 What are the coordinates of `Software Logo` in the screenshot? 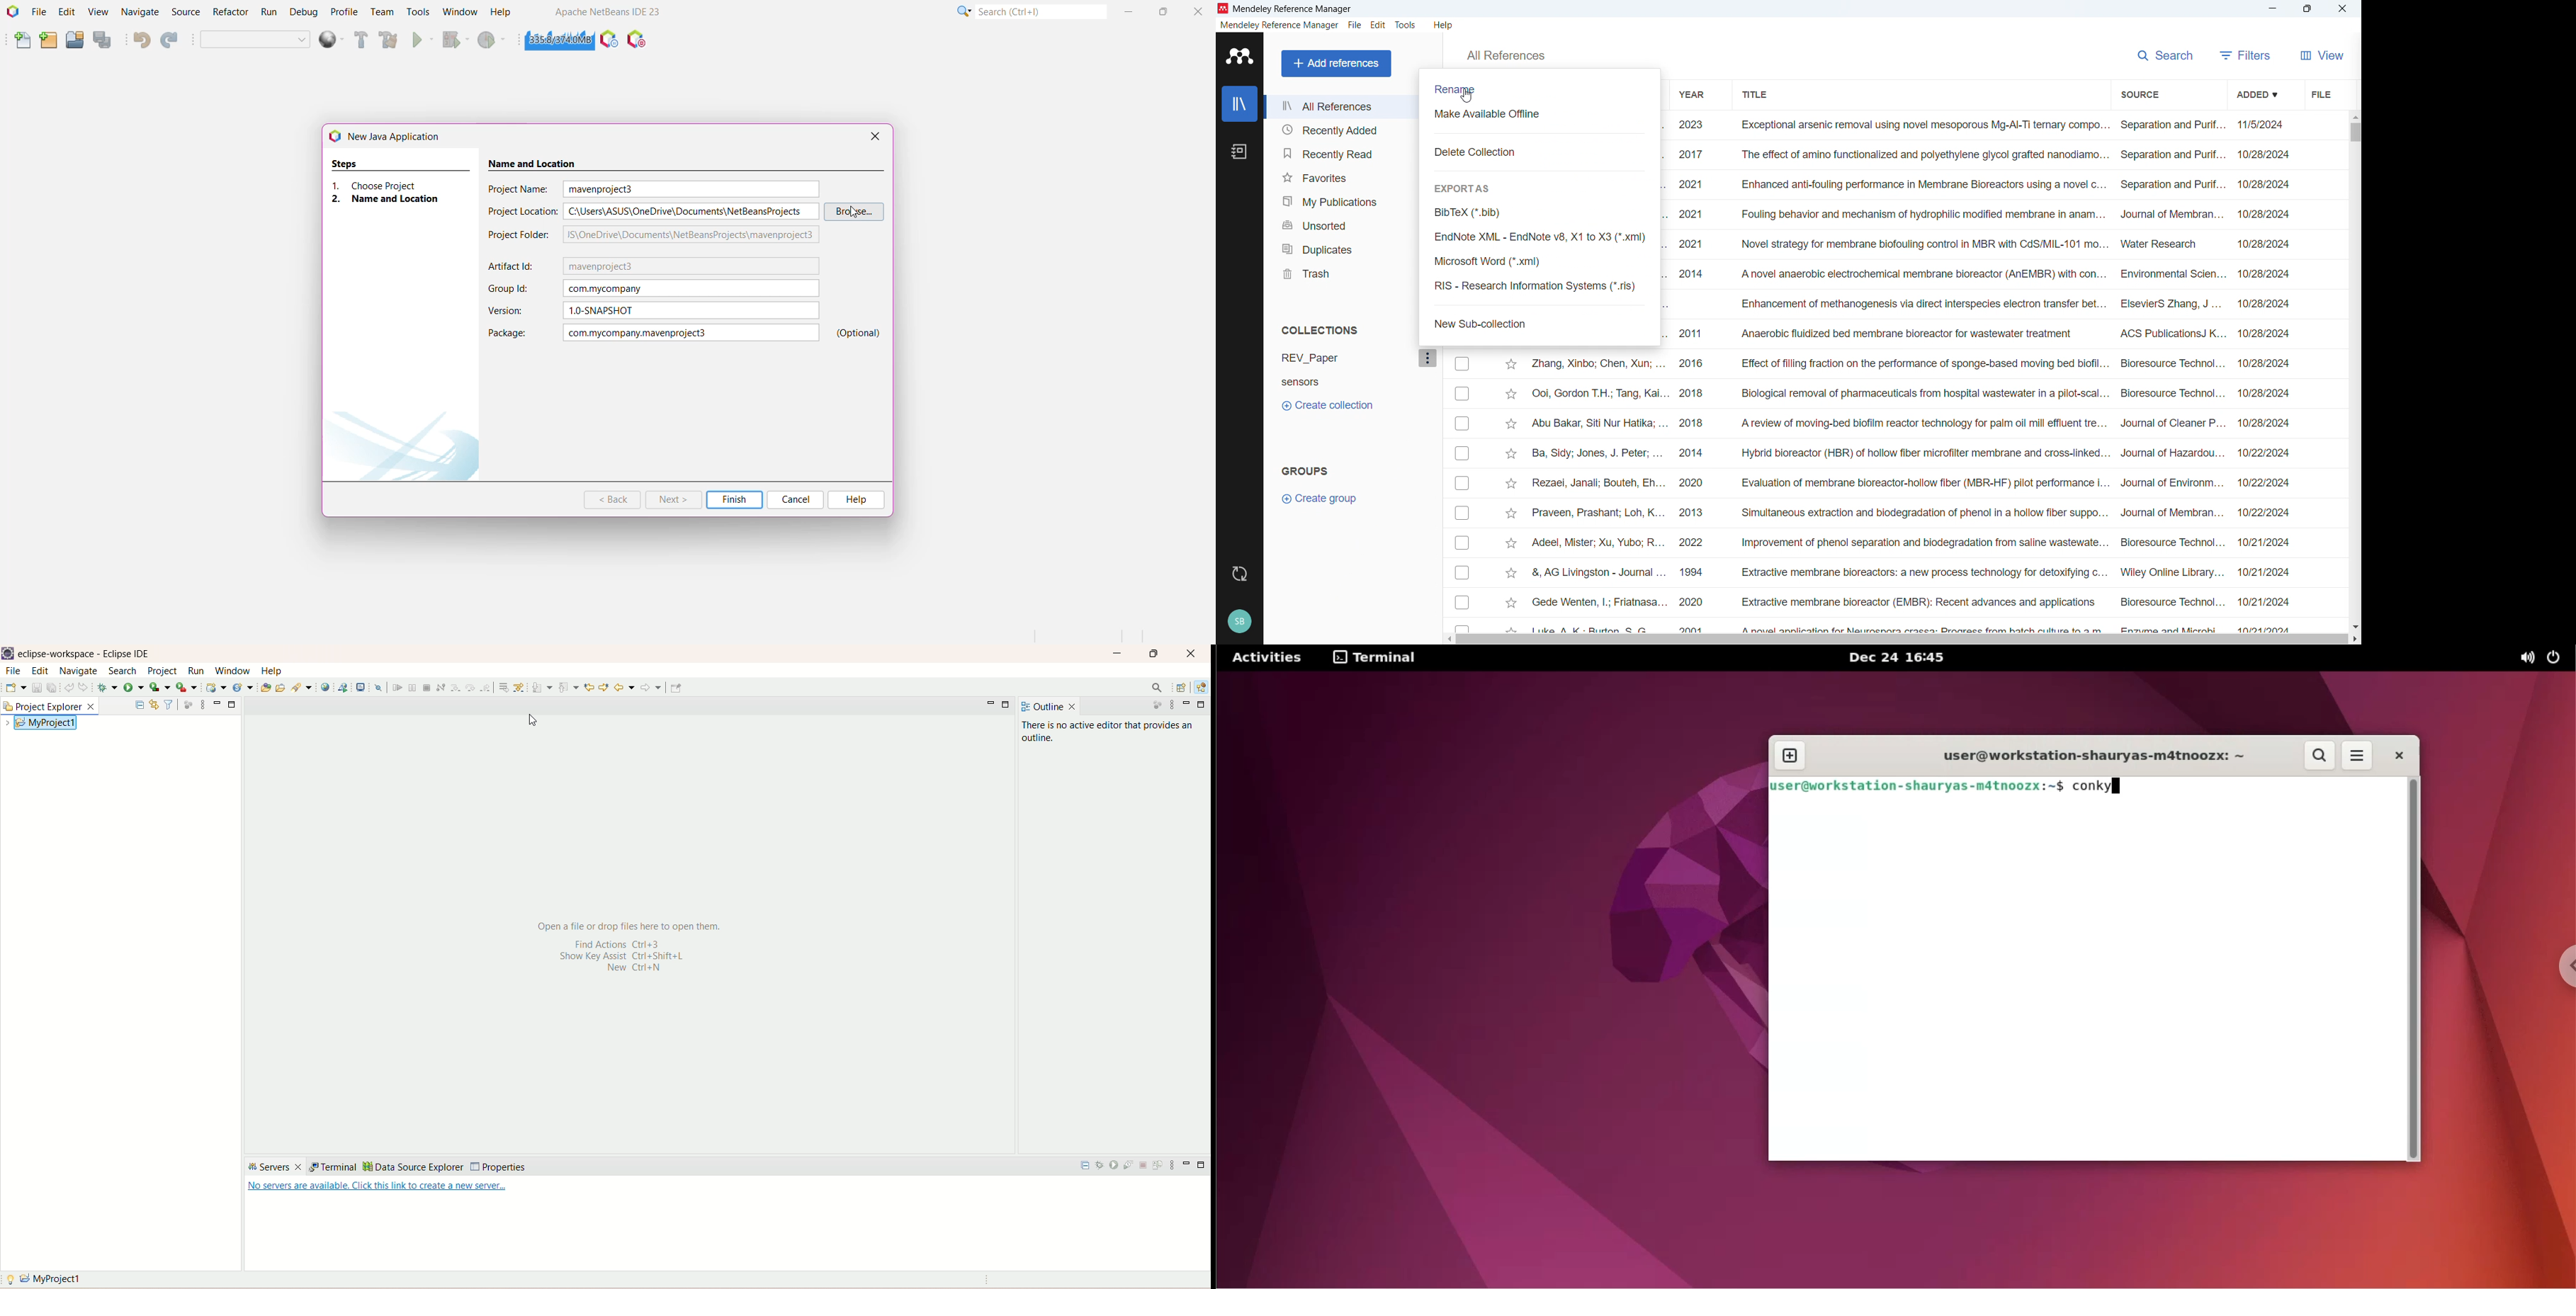 It's located at (1238, 56).